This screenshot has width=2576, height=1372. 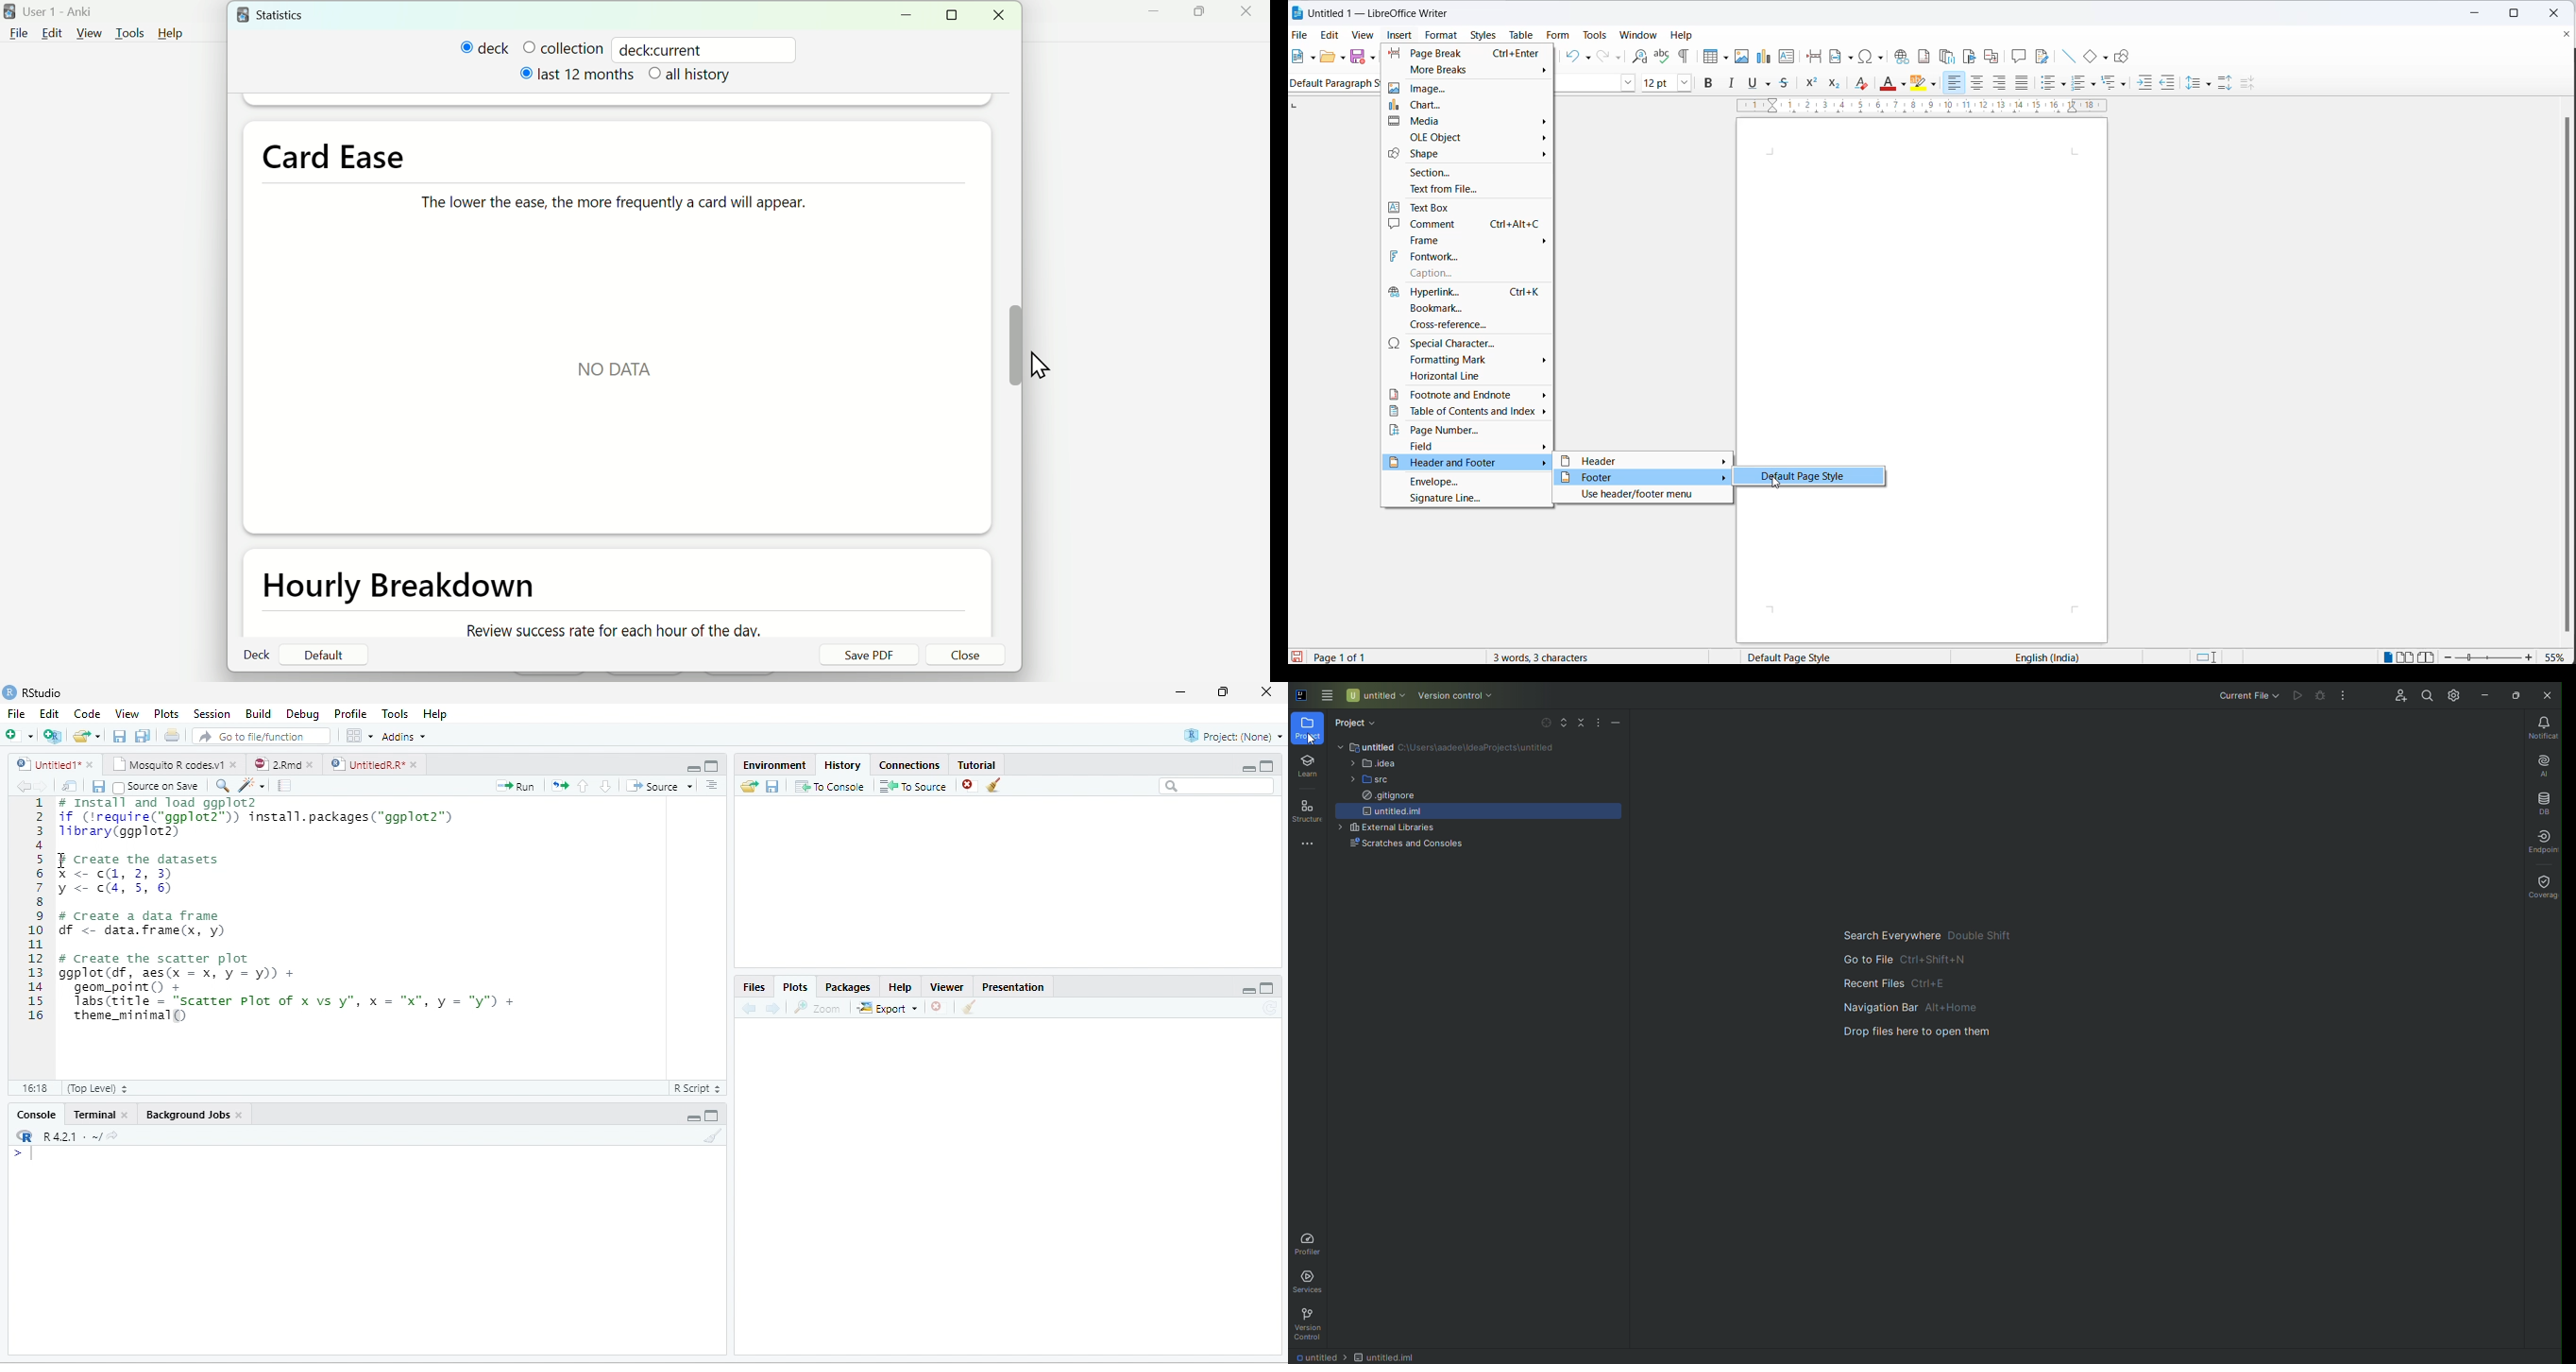 What do you see at coordinates (1834, 83) in the screenshot?
I see `subscript` at bounding box center [1834, 83].